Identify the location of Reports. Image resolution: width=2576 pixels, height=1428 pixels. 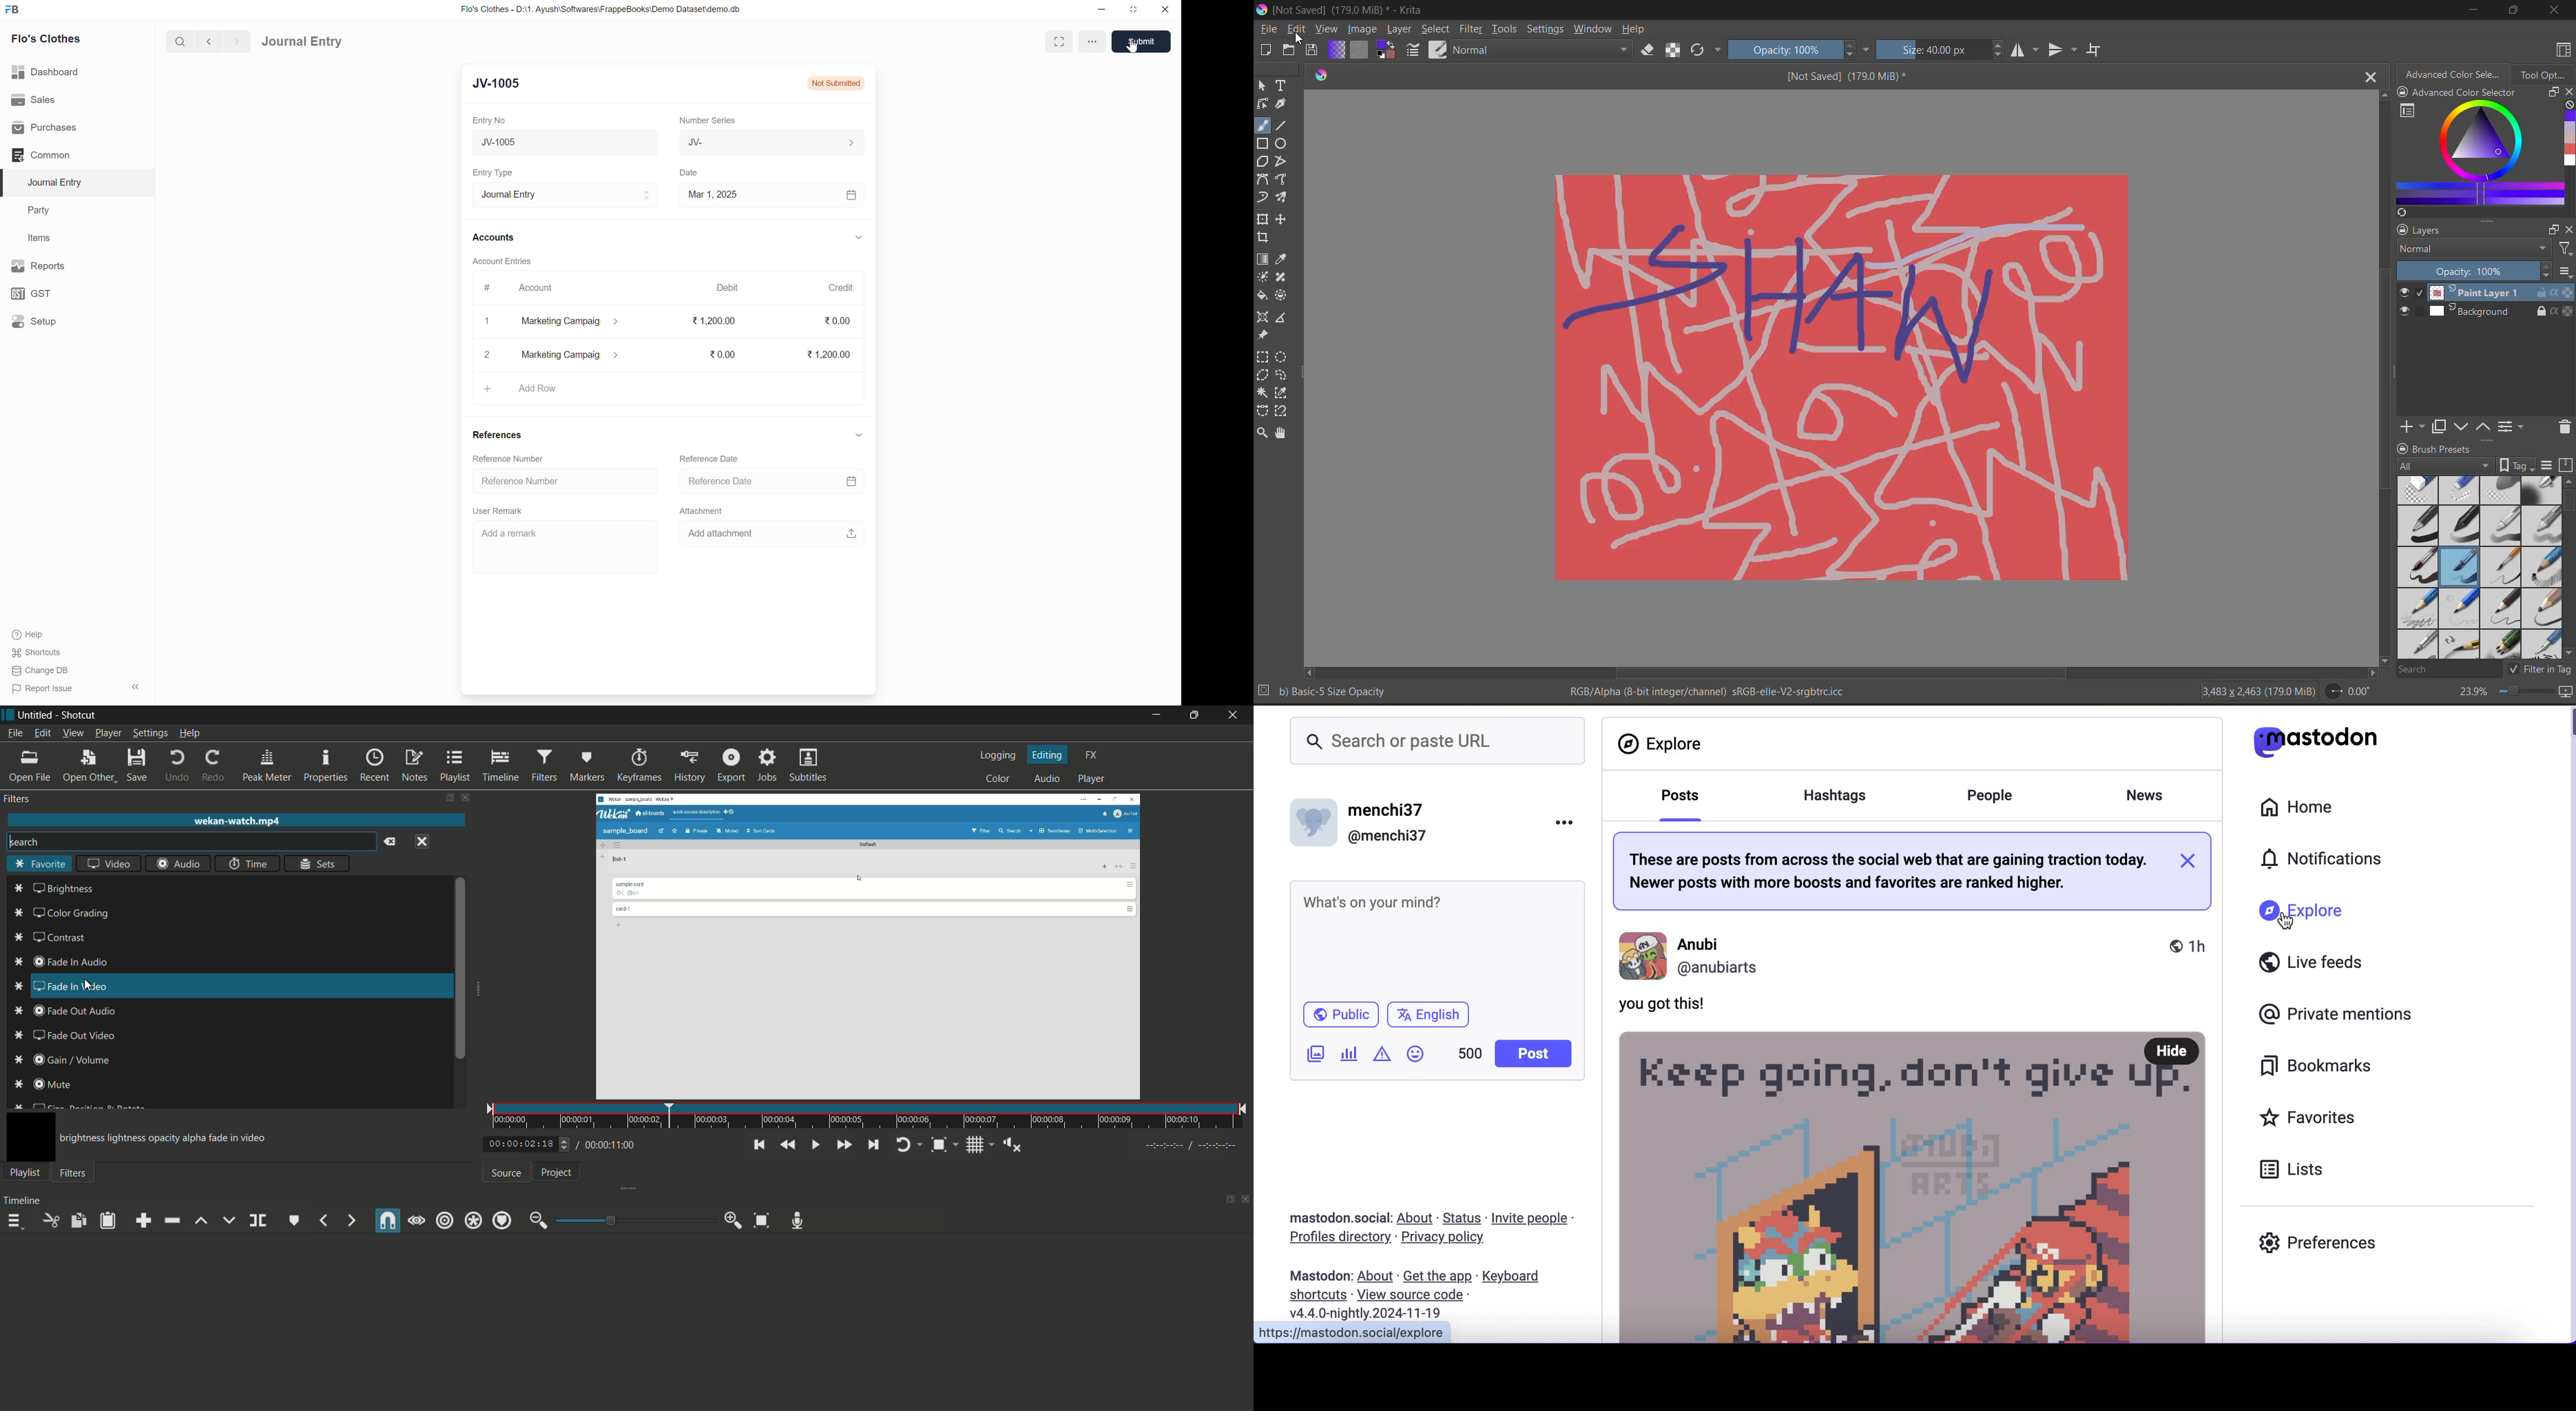
(41, 265).